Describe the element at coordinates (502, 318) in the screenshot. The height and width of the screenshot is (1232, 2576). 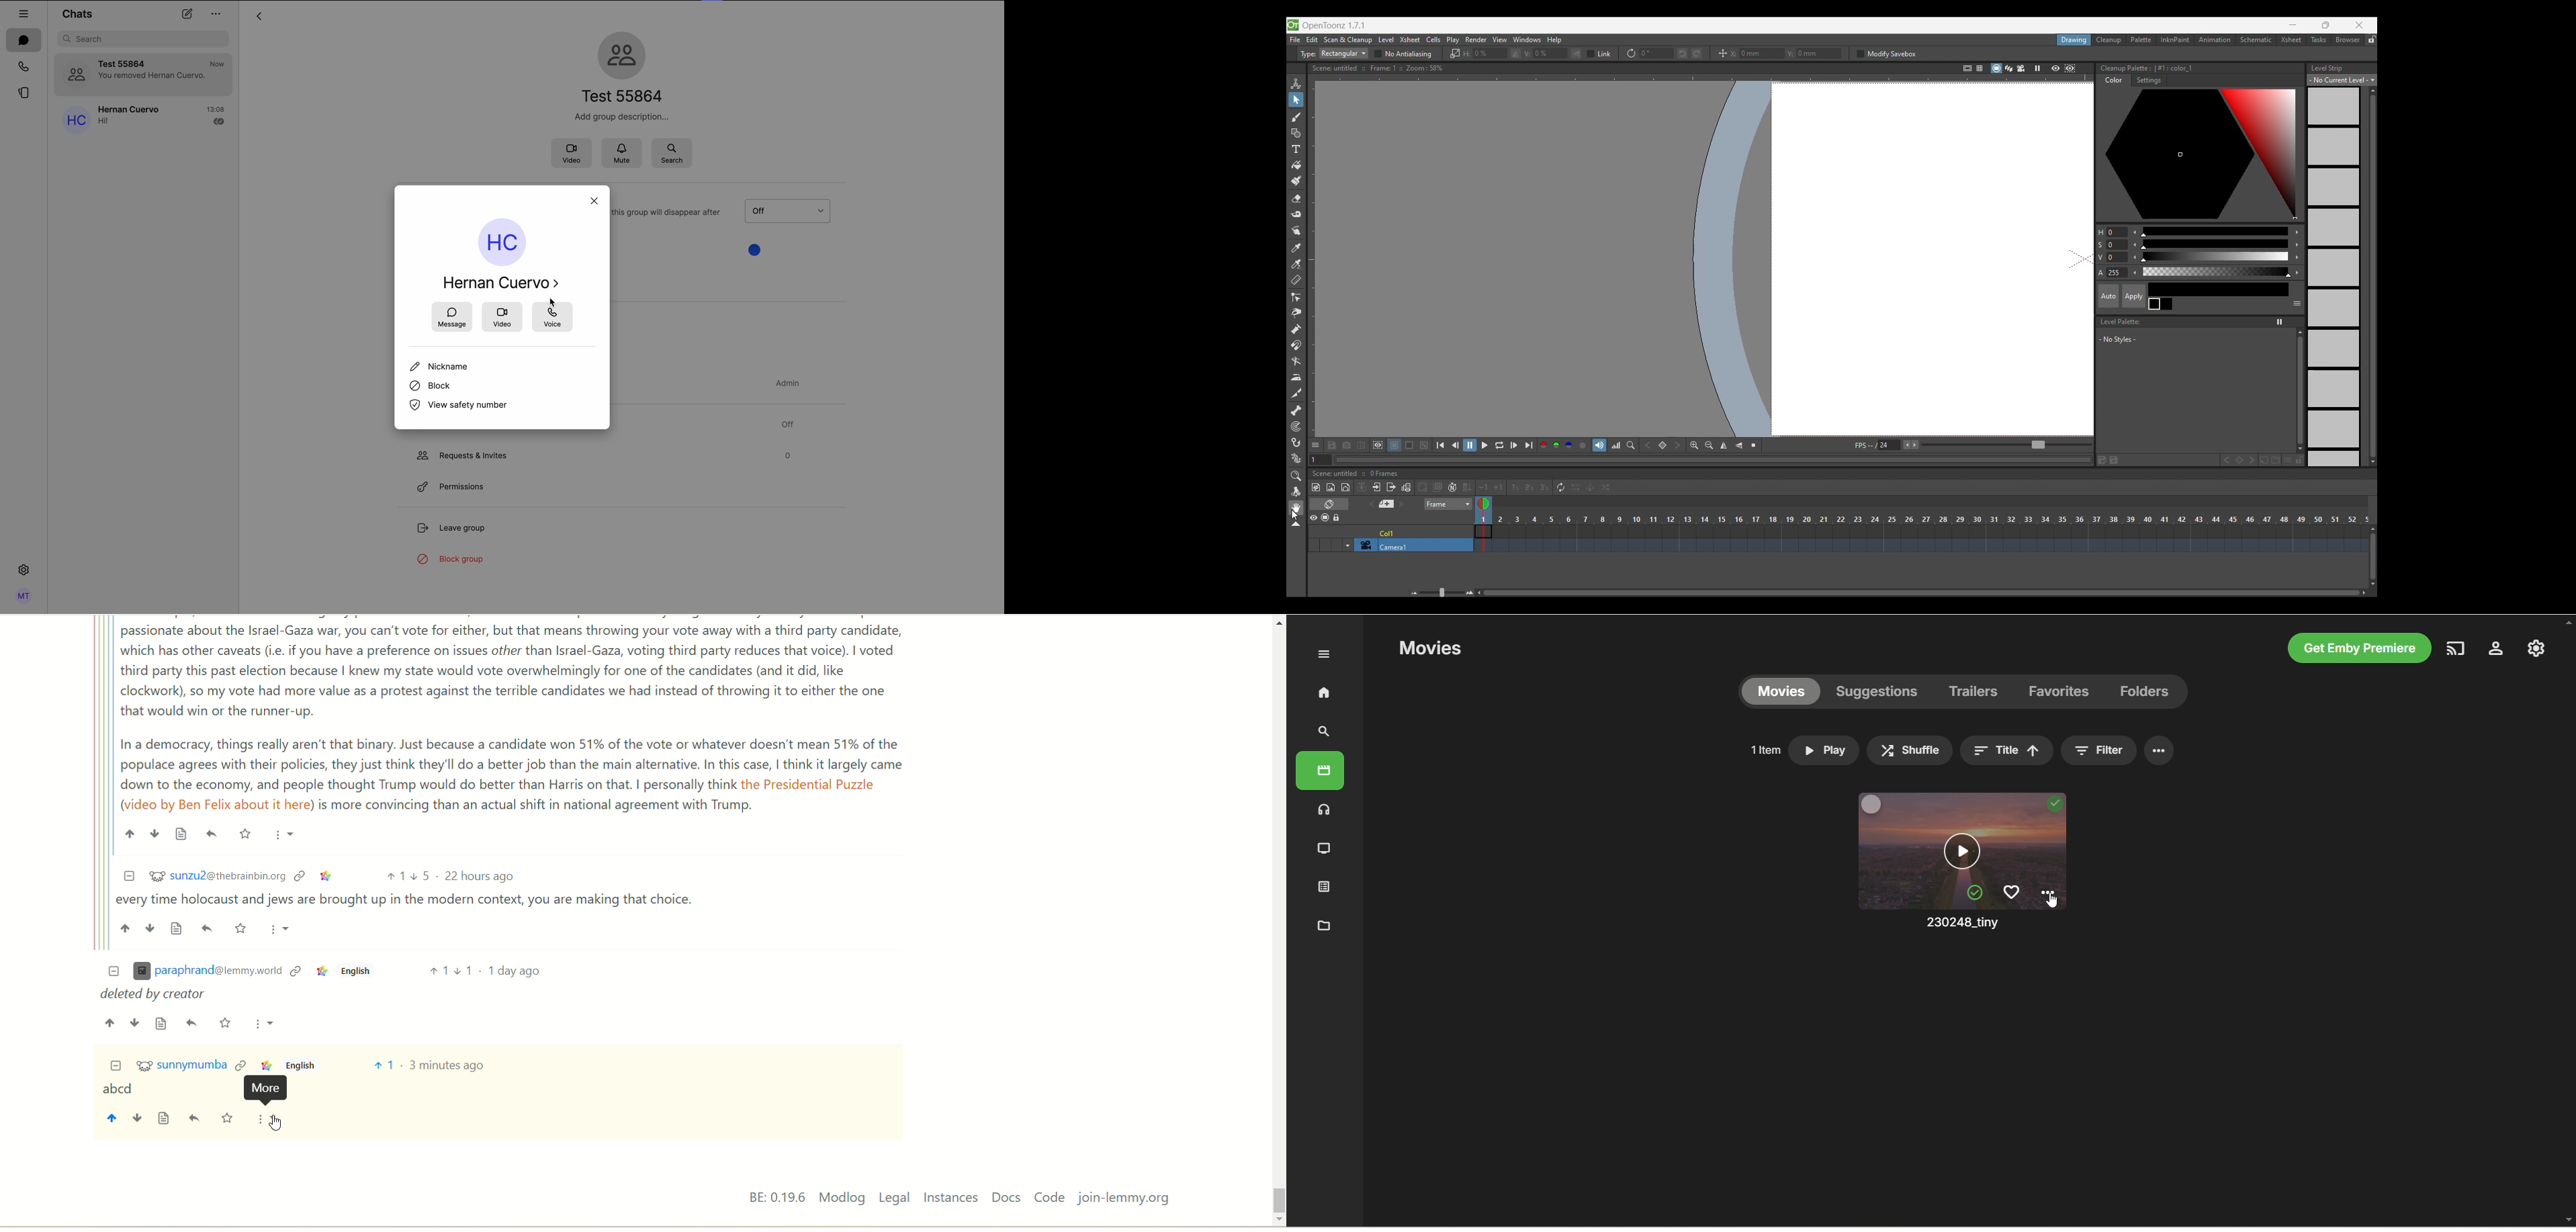
I see `video button` at that location.